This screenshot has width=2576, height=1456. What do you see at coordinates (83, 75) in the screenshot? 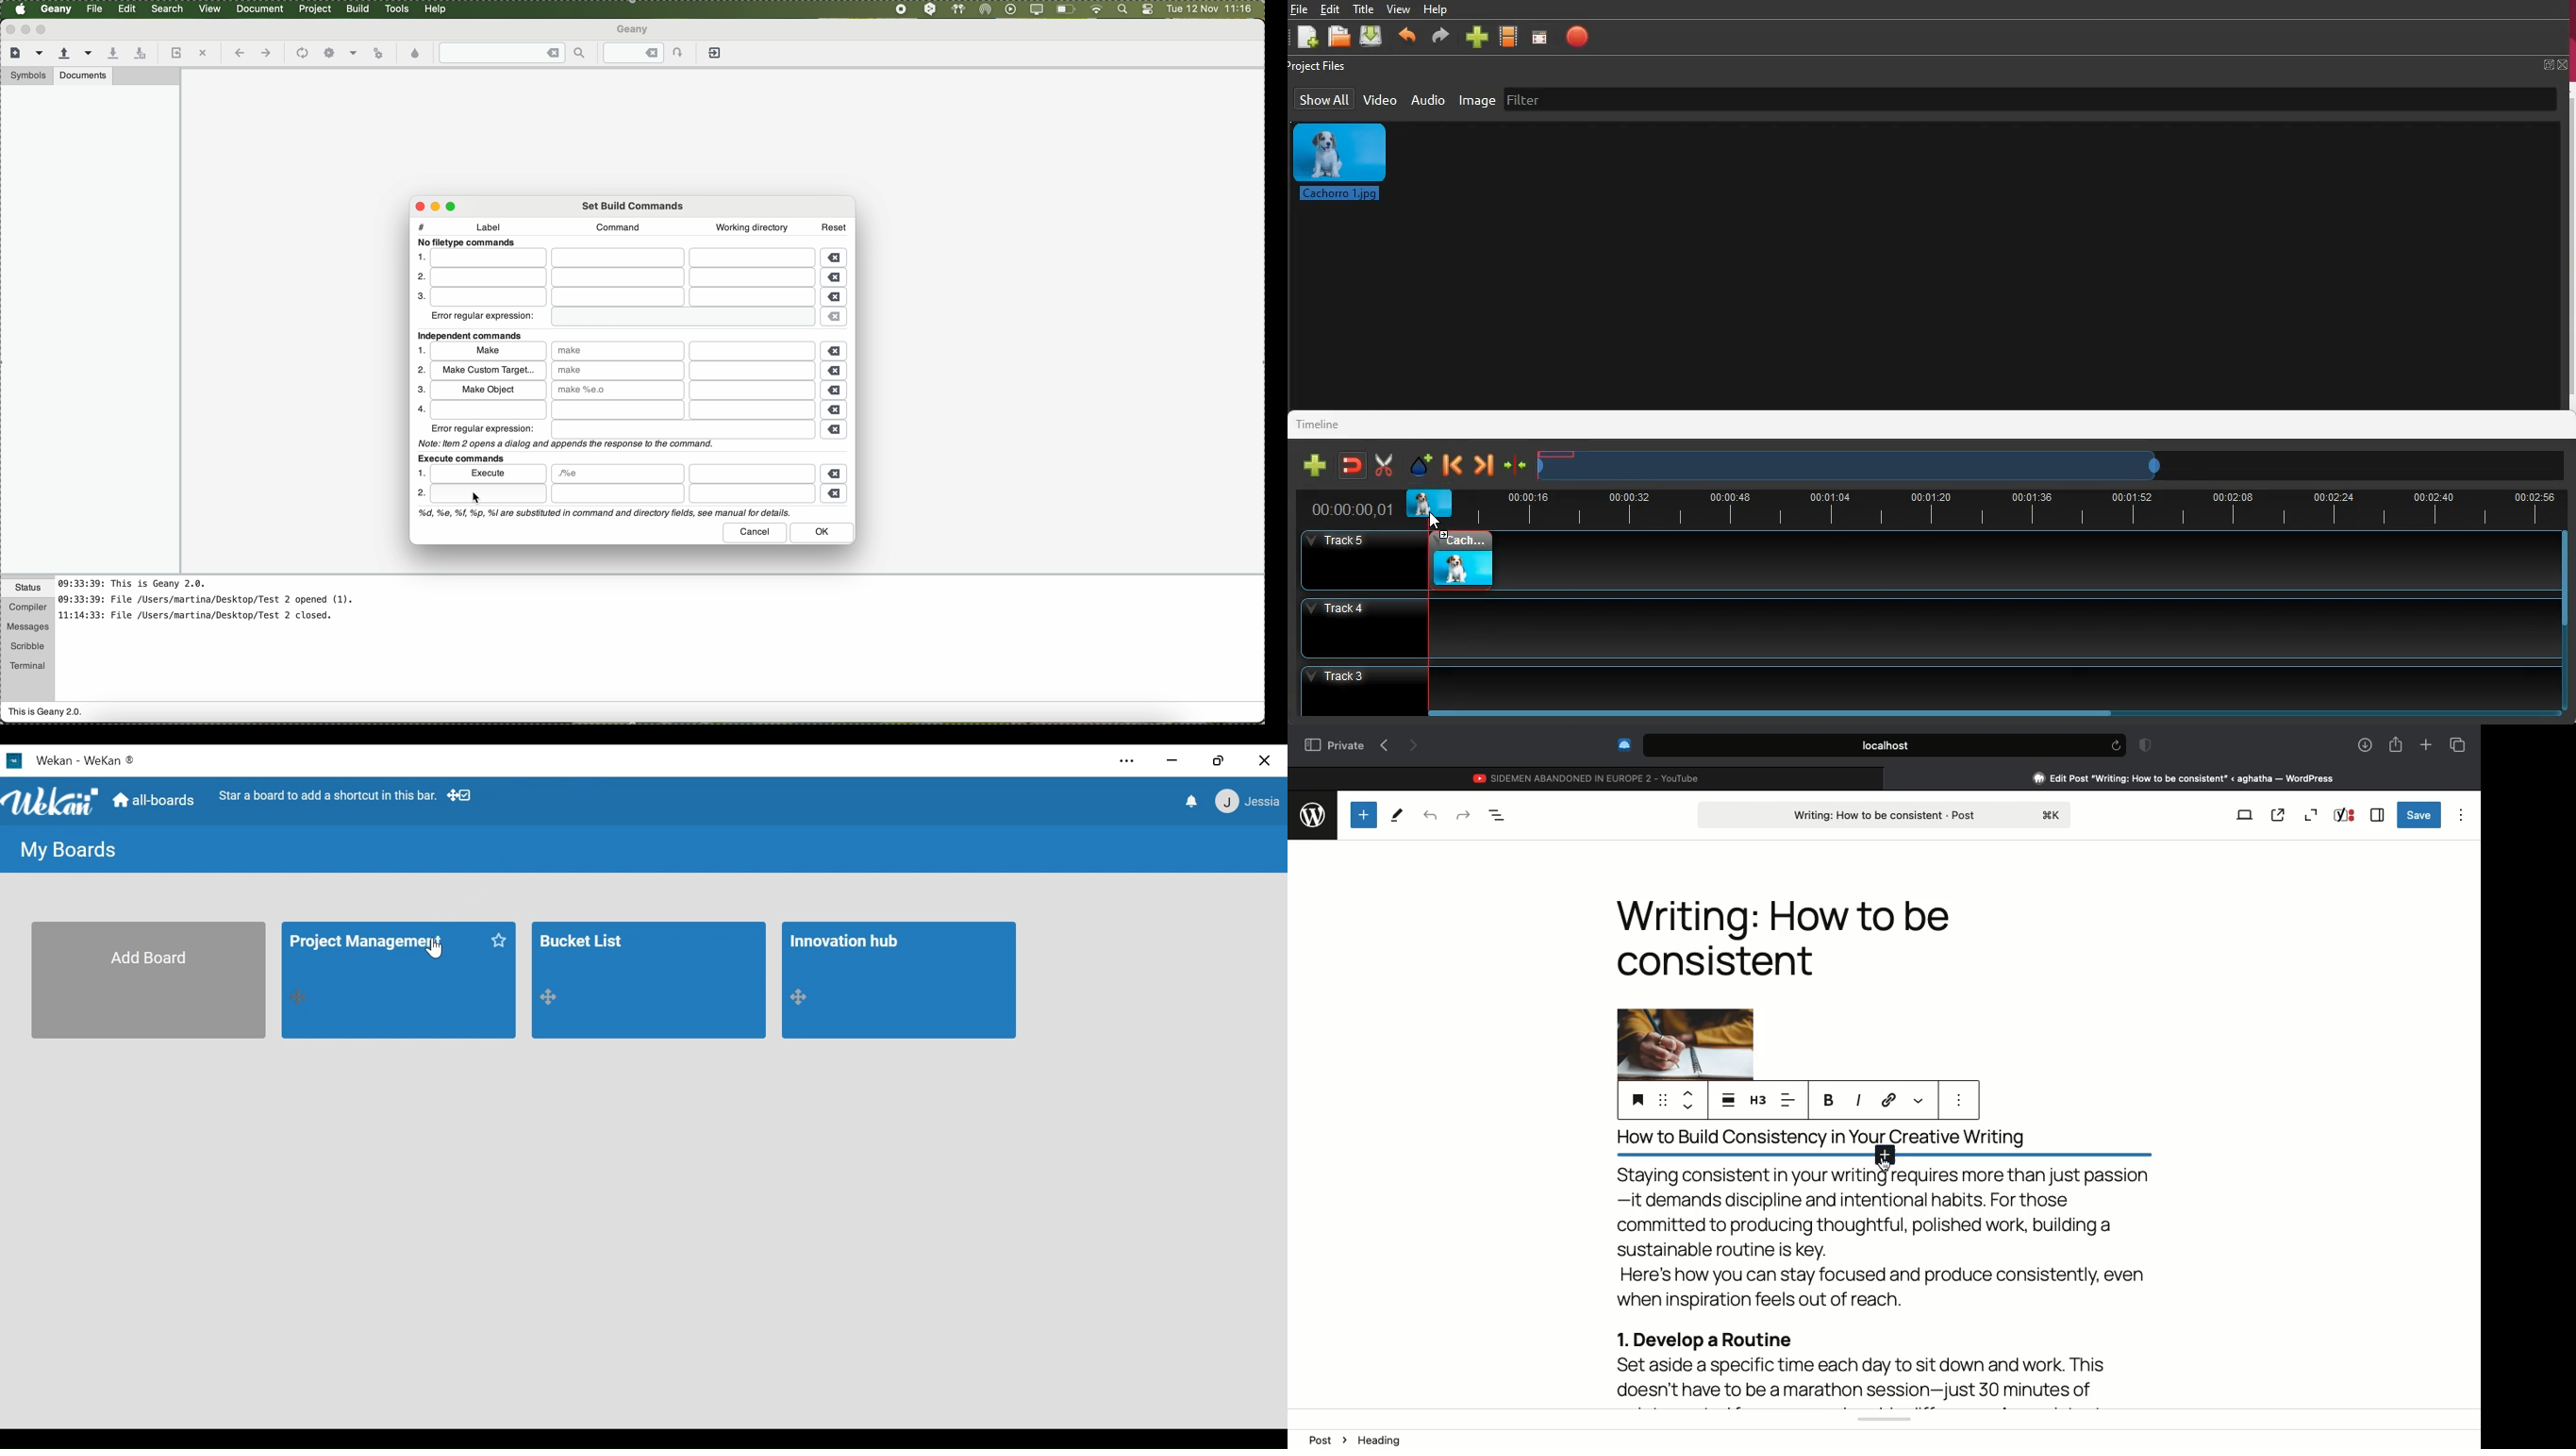
I see `documents` at bounding box center [83, 75].